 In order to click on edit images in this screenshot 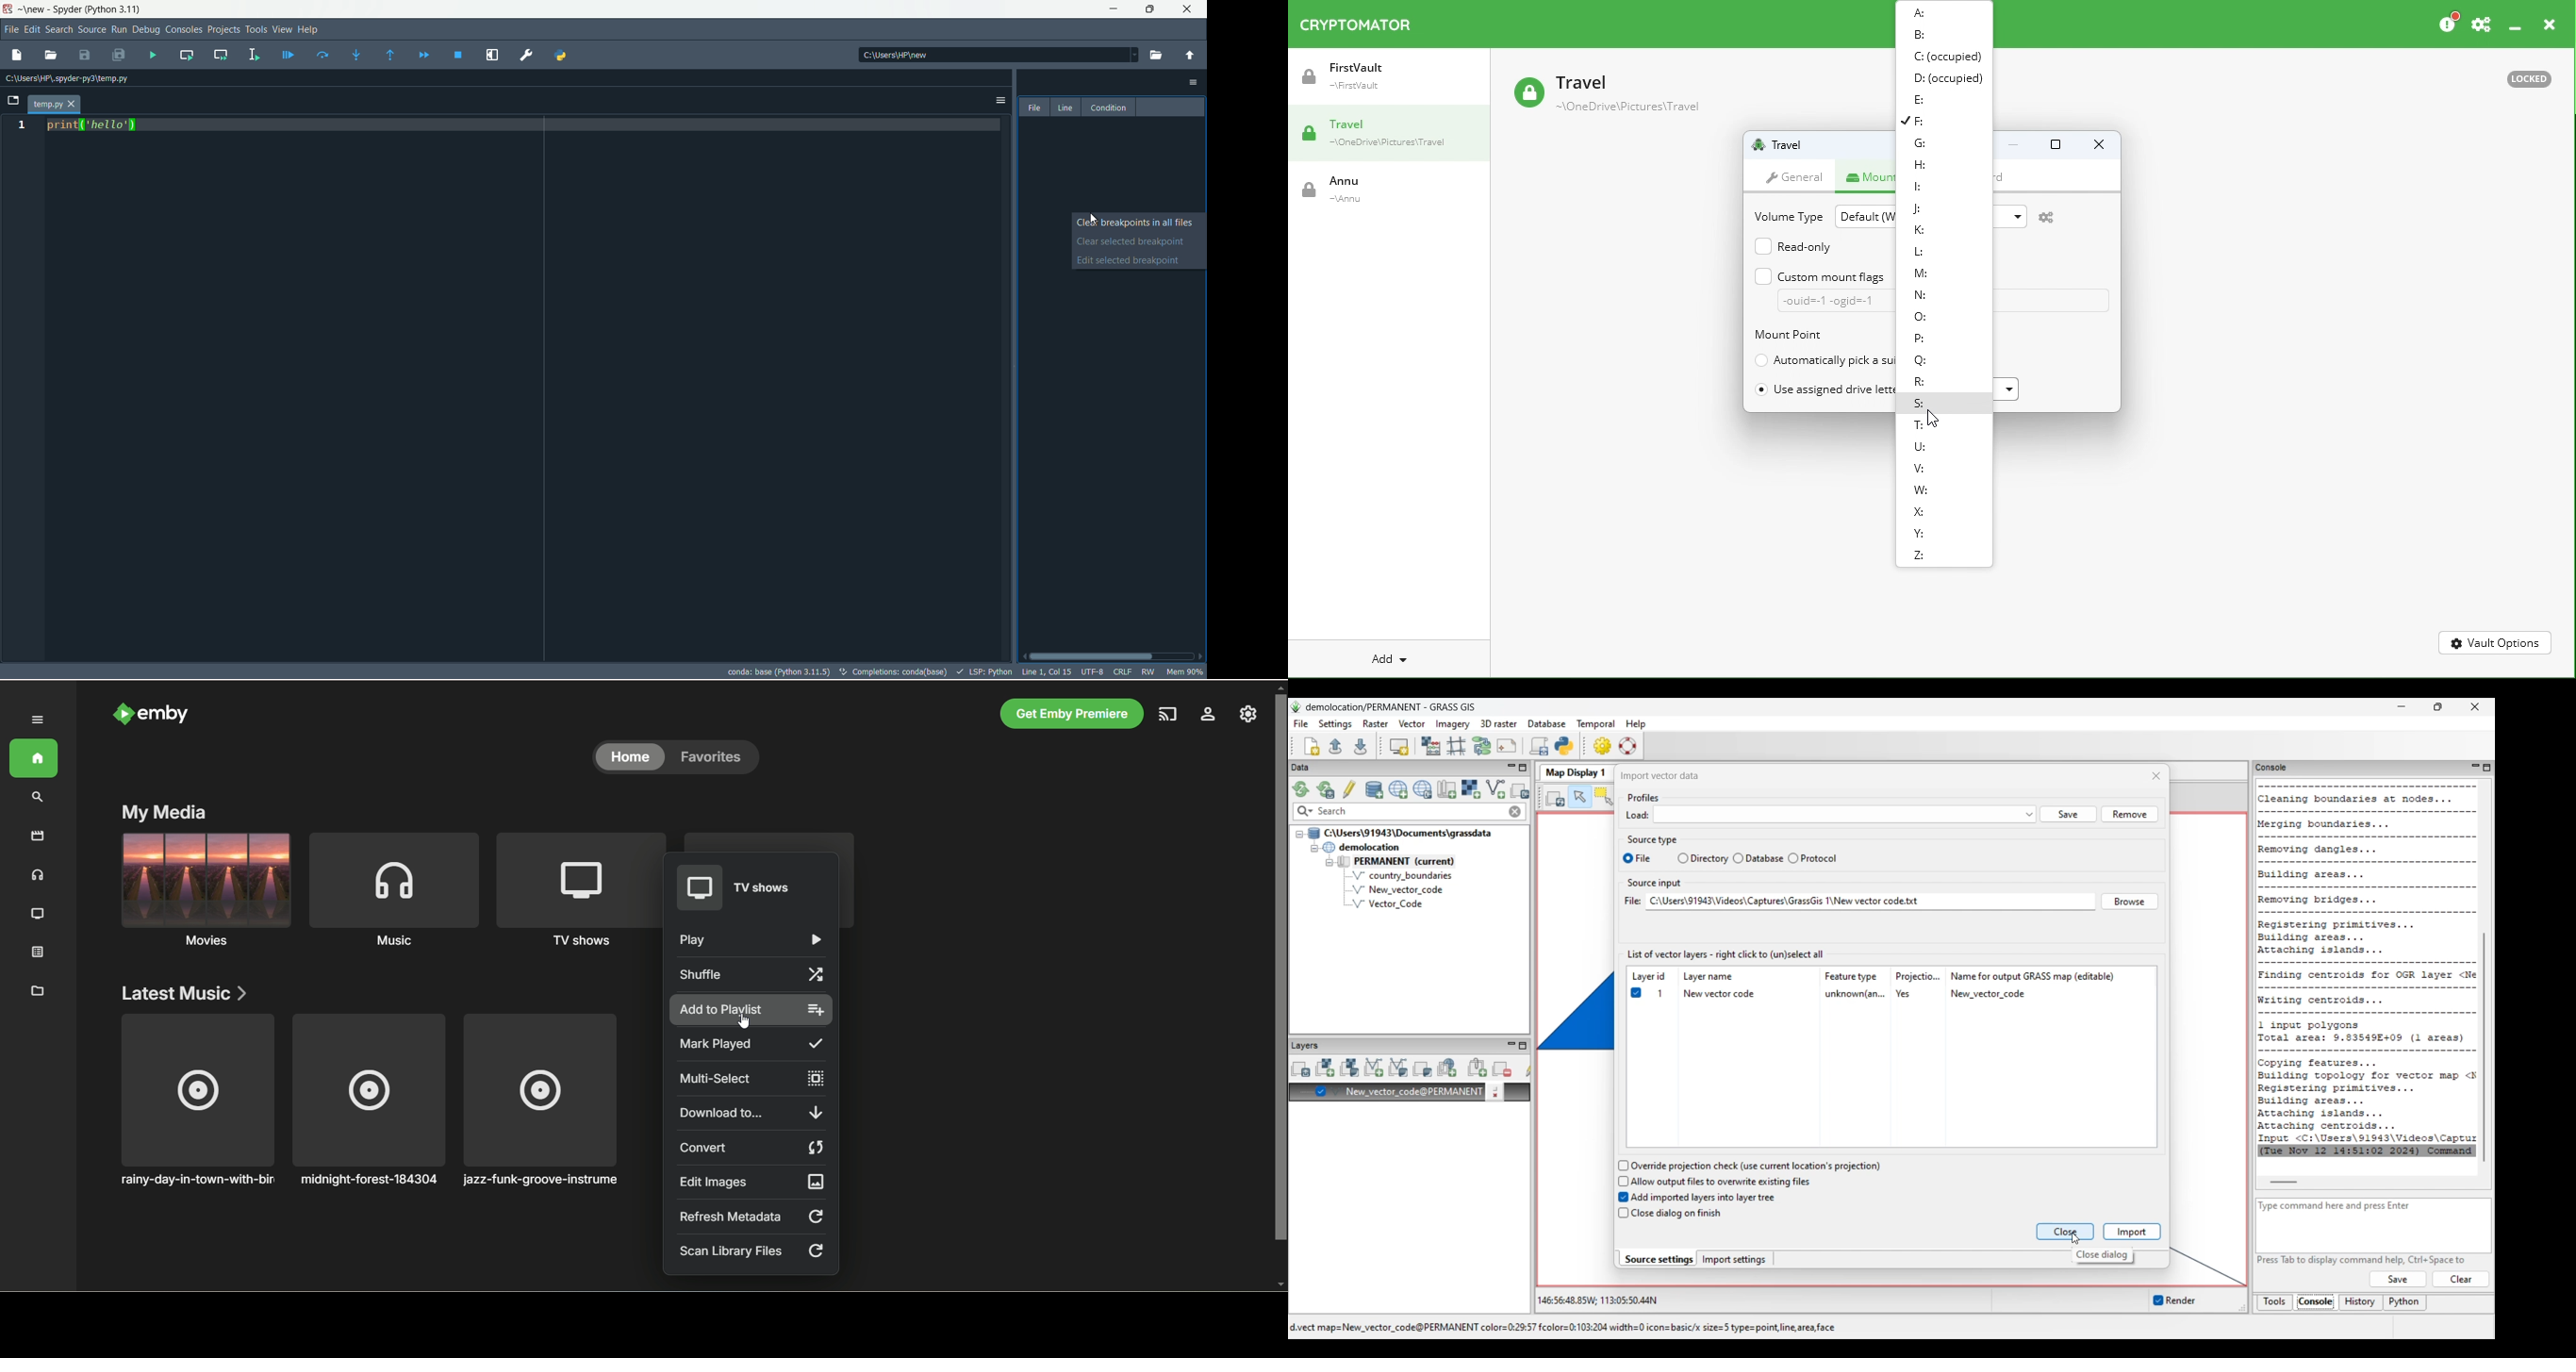, I will do `click(751, 1182)`.